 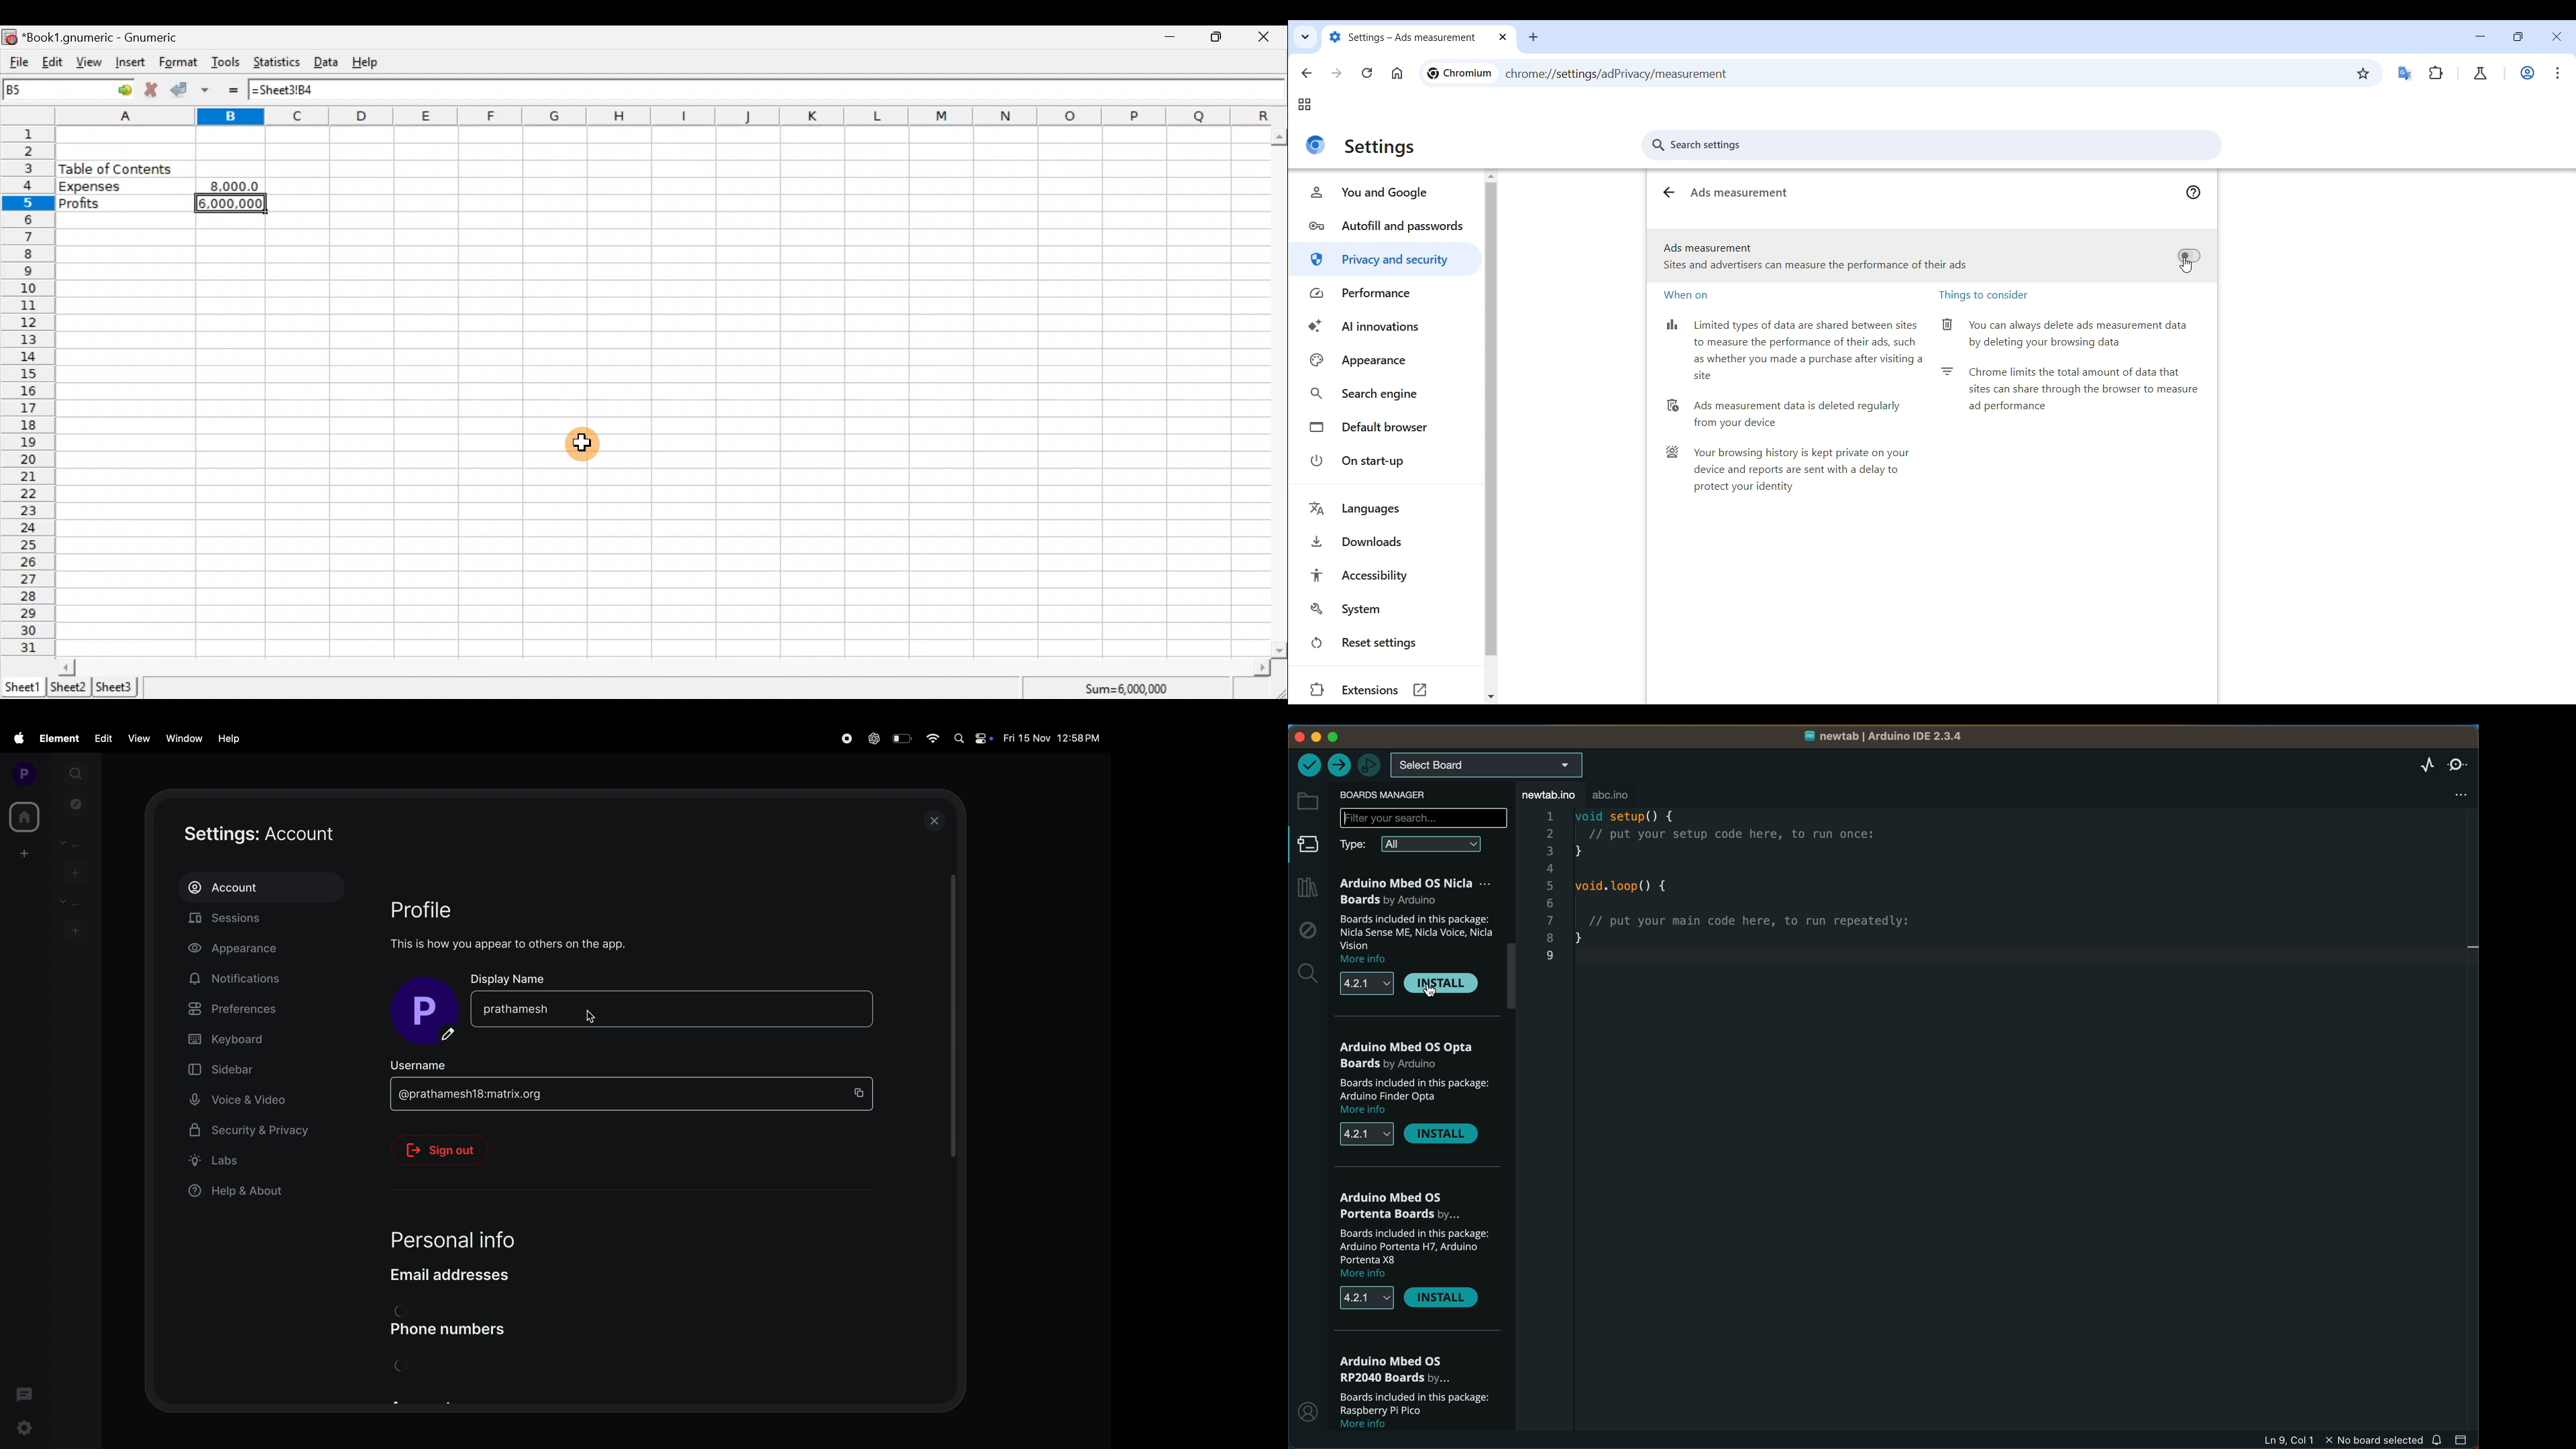 What do you see at coordinates (235, 205) in the screenshot?
I see `6,000,000` at bounding box center [235, 205].